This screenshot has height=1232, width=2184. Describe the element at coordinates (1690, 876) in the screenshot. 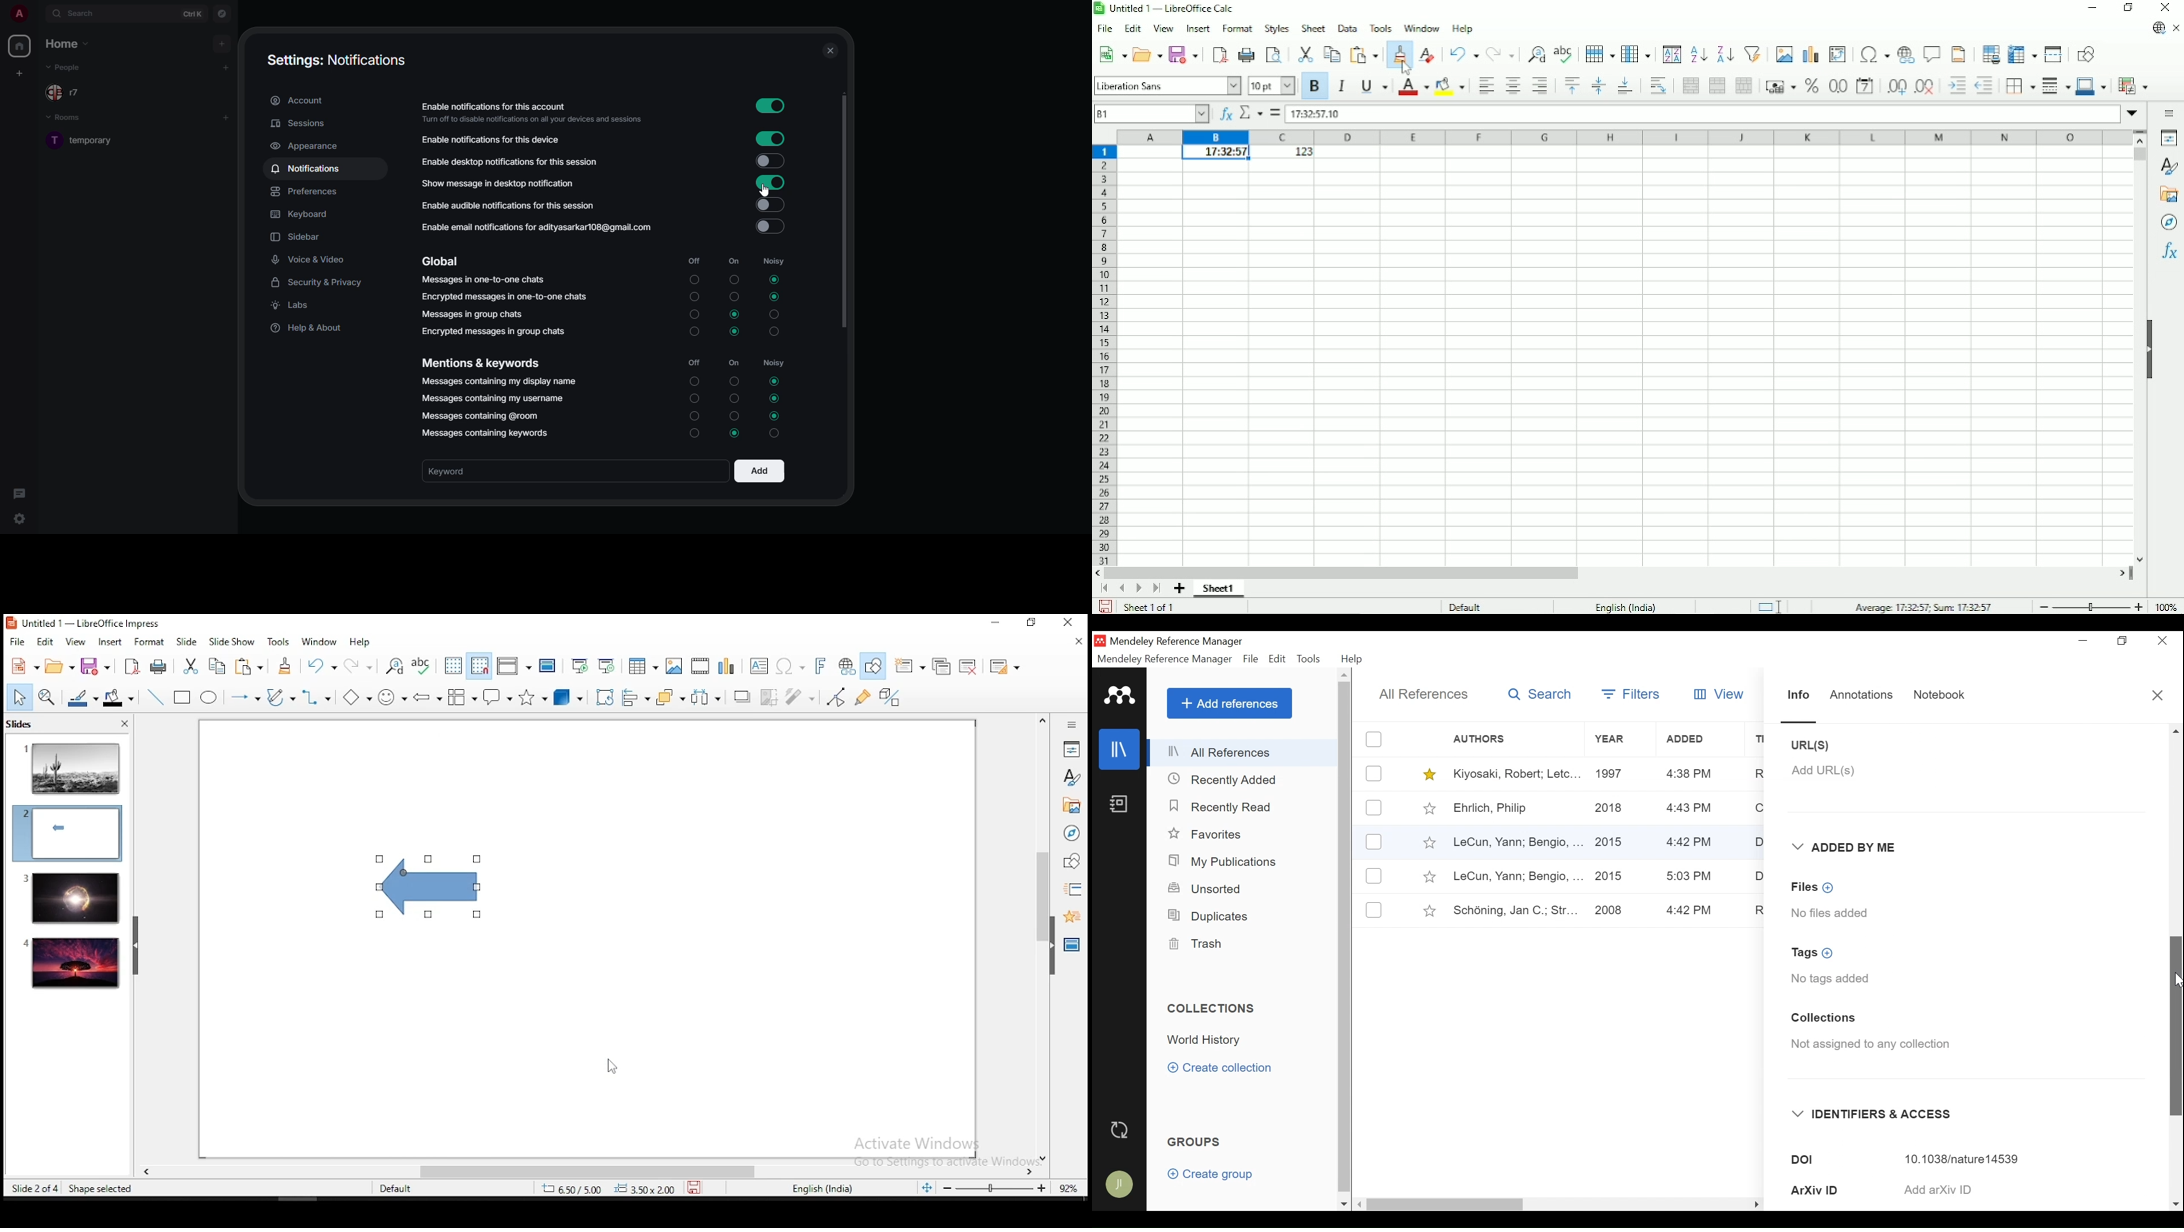

I see `5:03 PM` at that location.